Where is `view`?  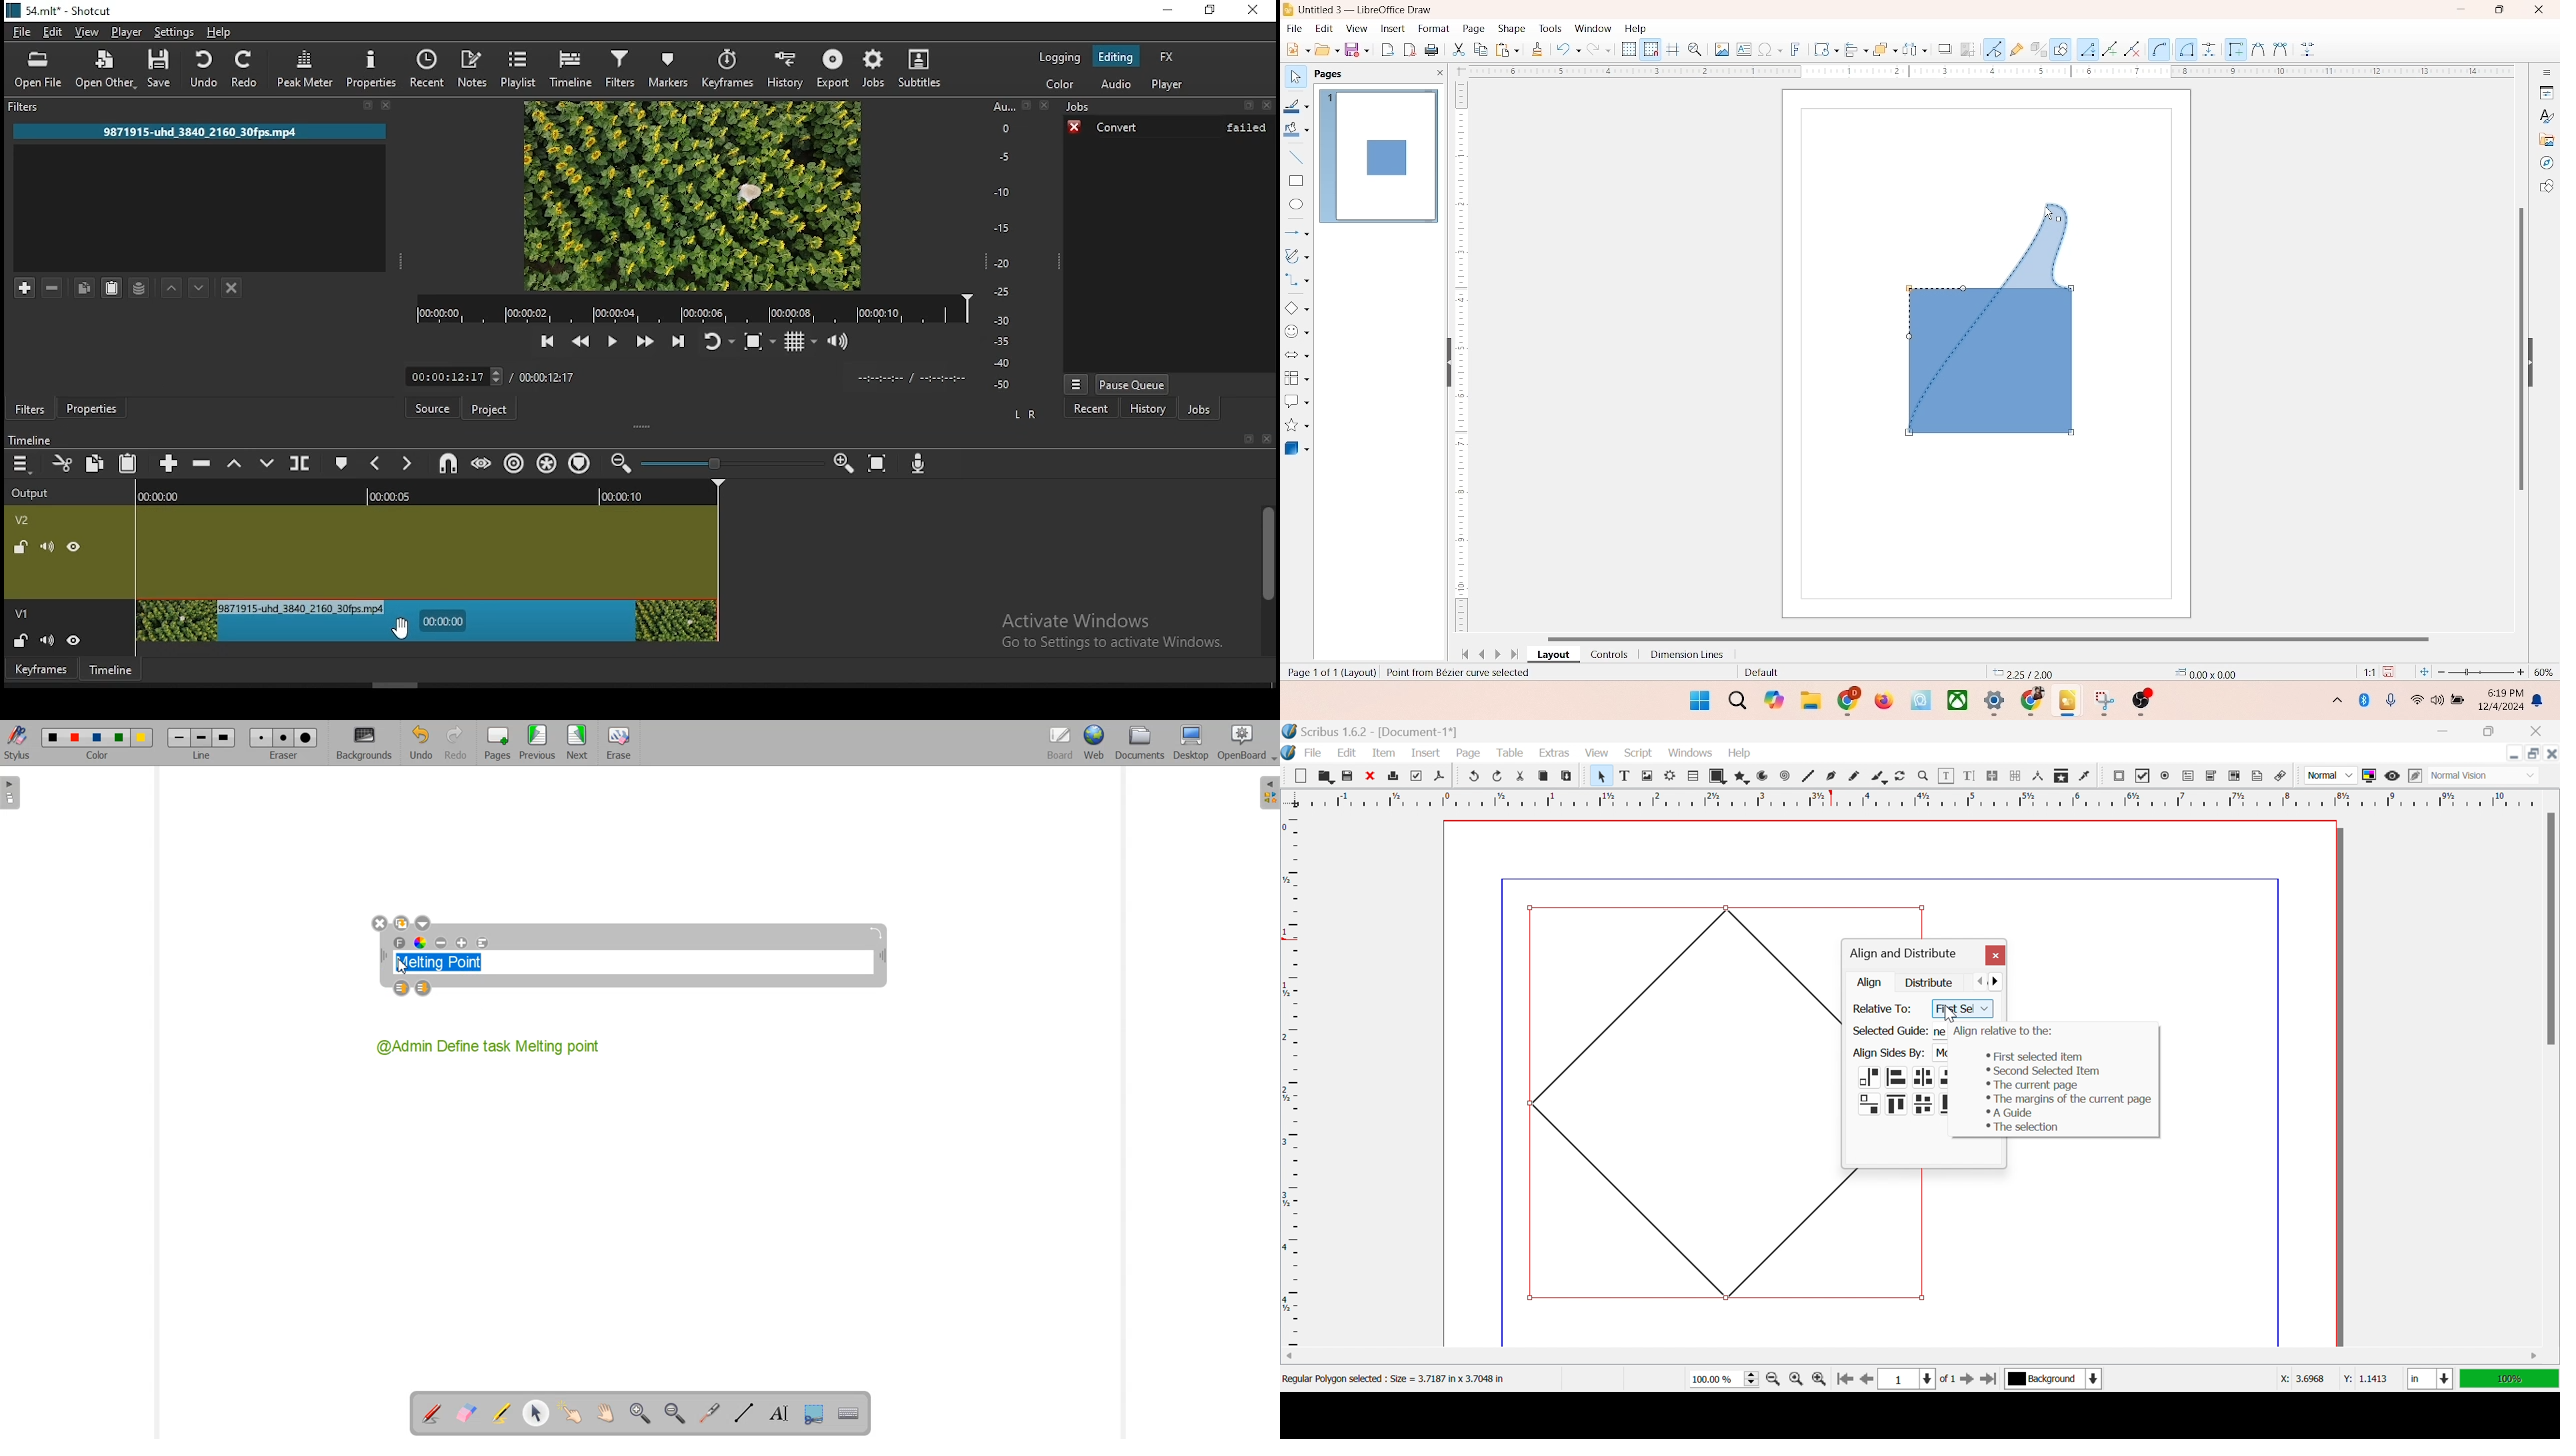 view is located at coordinates (87, 33).